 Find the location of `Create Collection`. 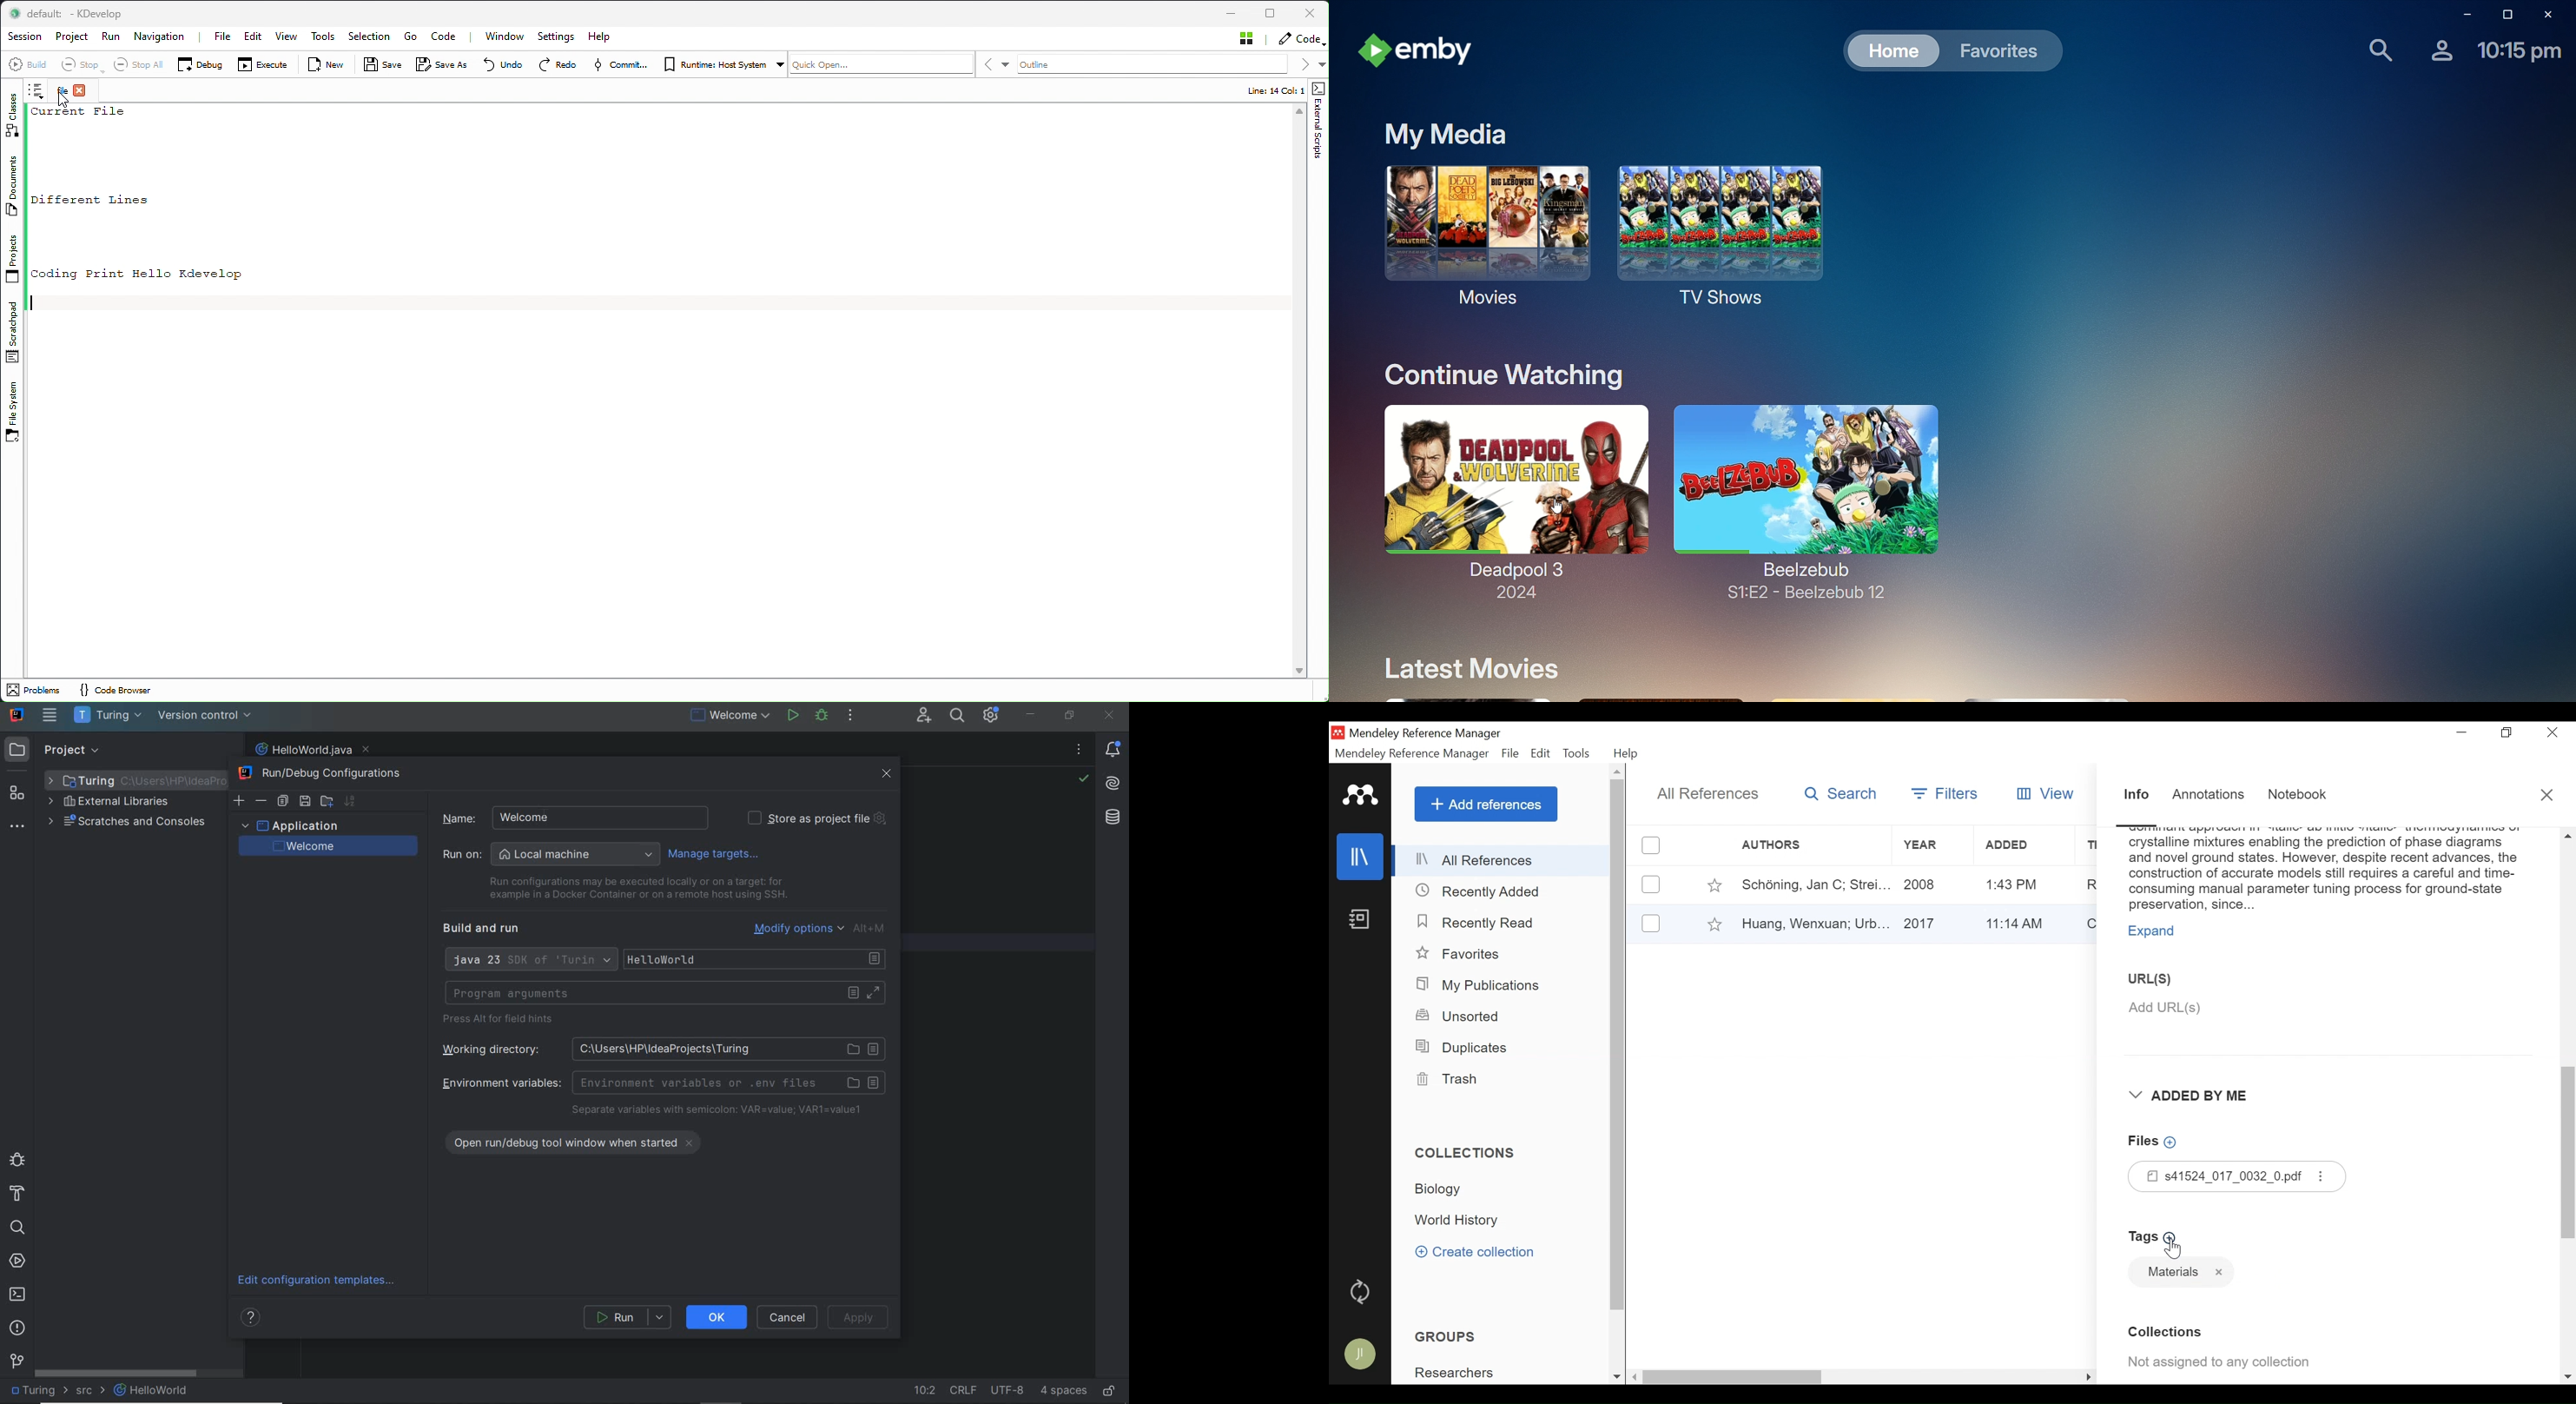

Create Collection is located at coordinates (1475, 1251).